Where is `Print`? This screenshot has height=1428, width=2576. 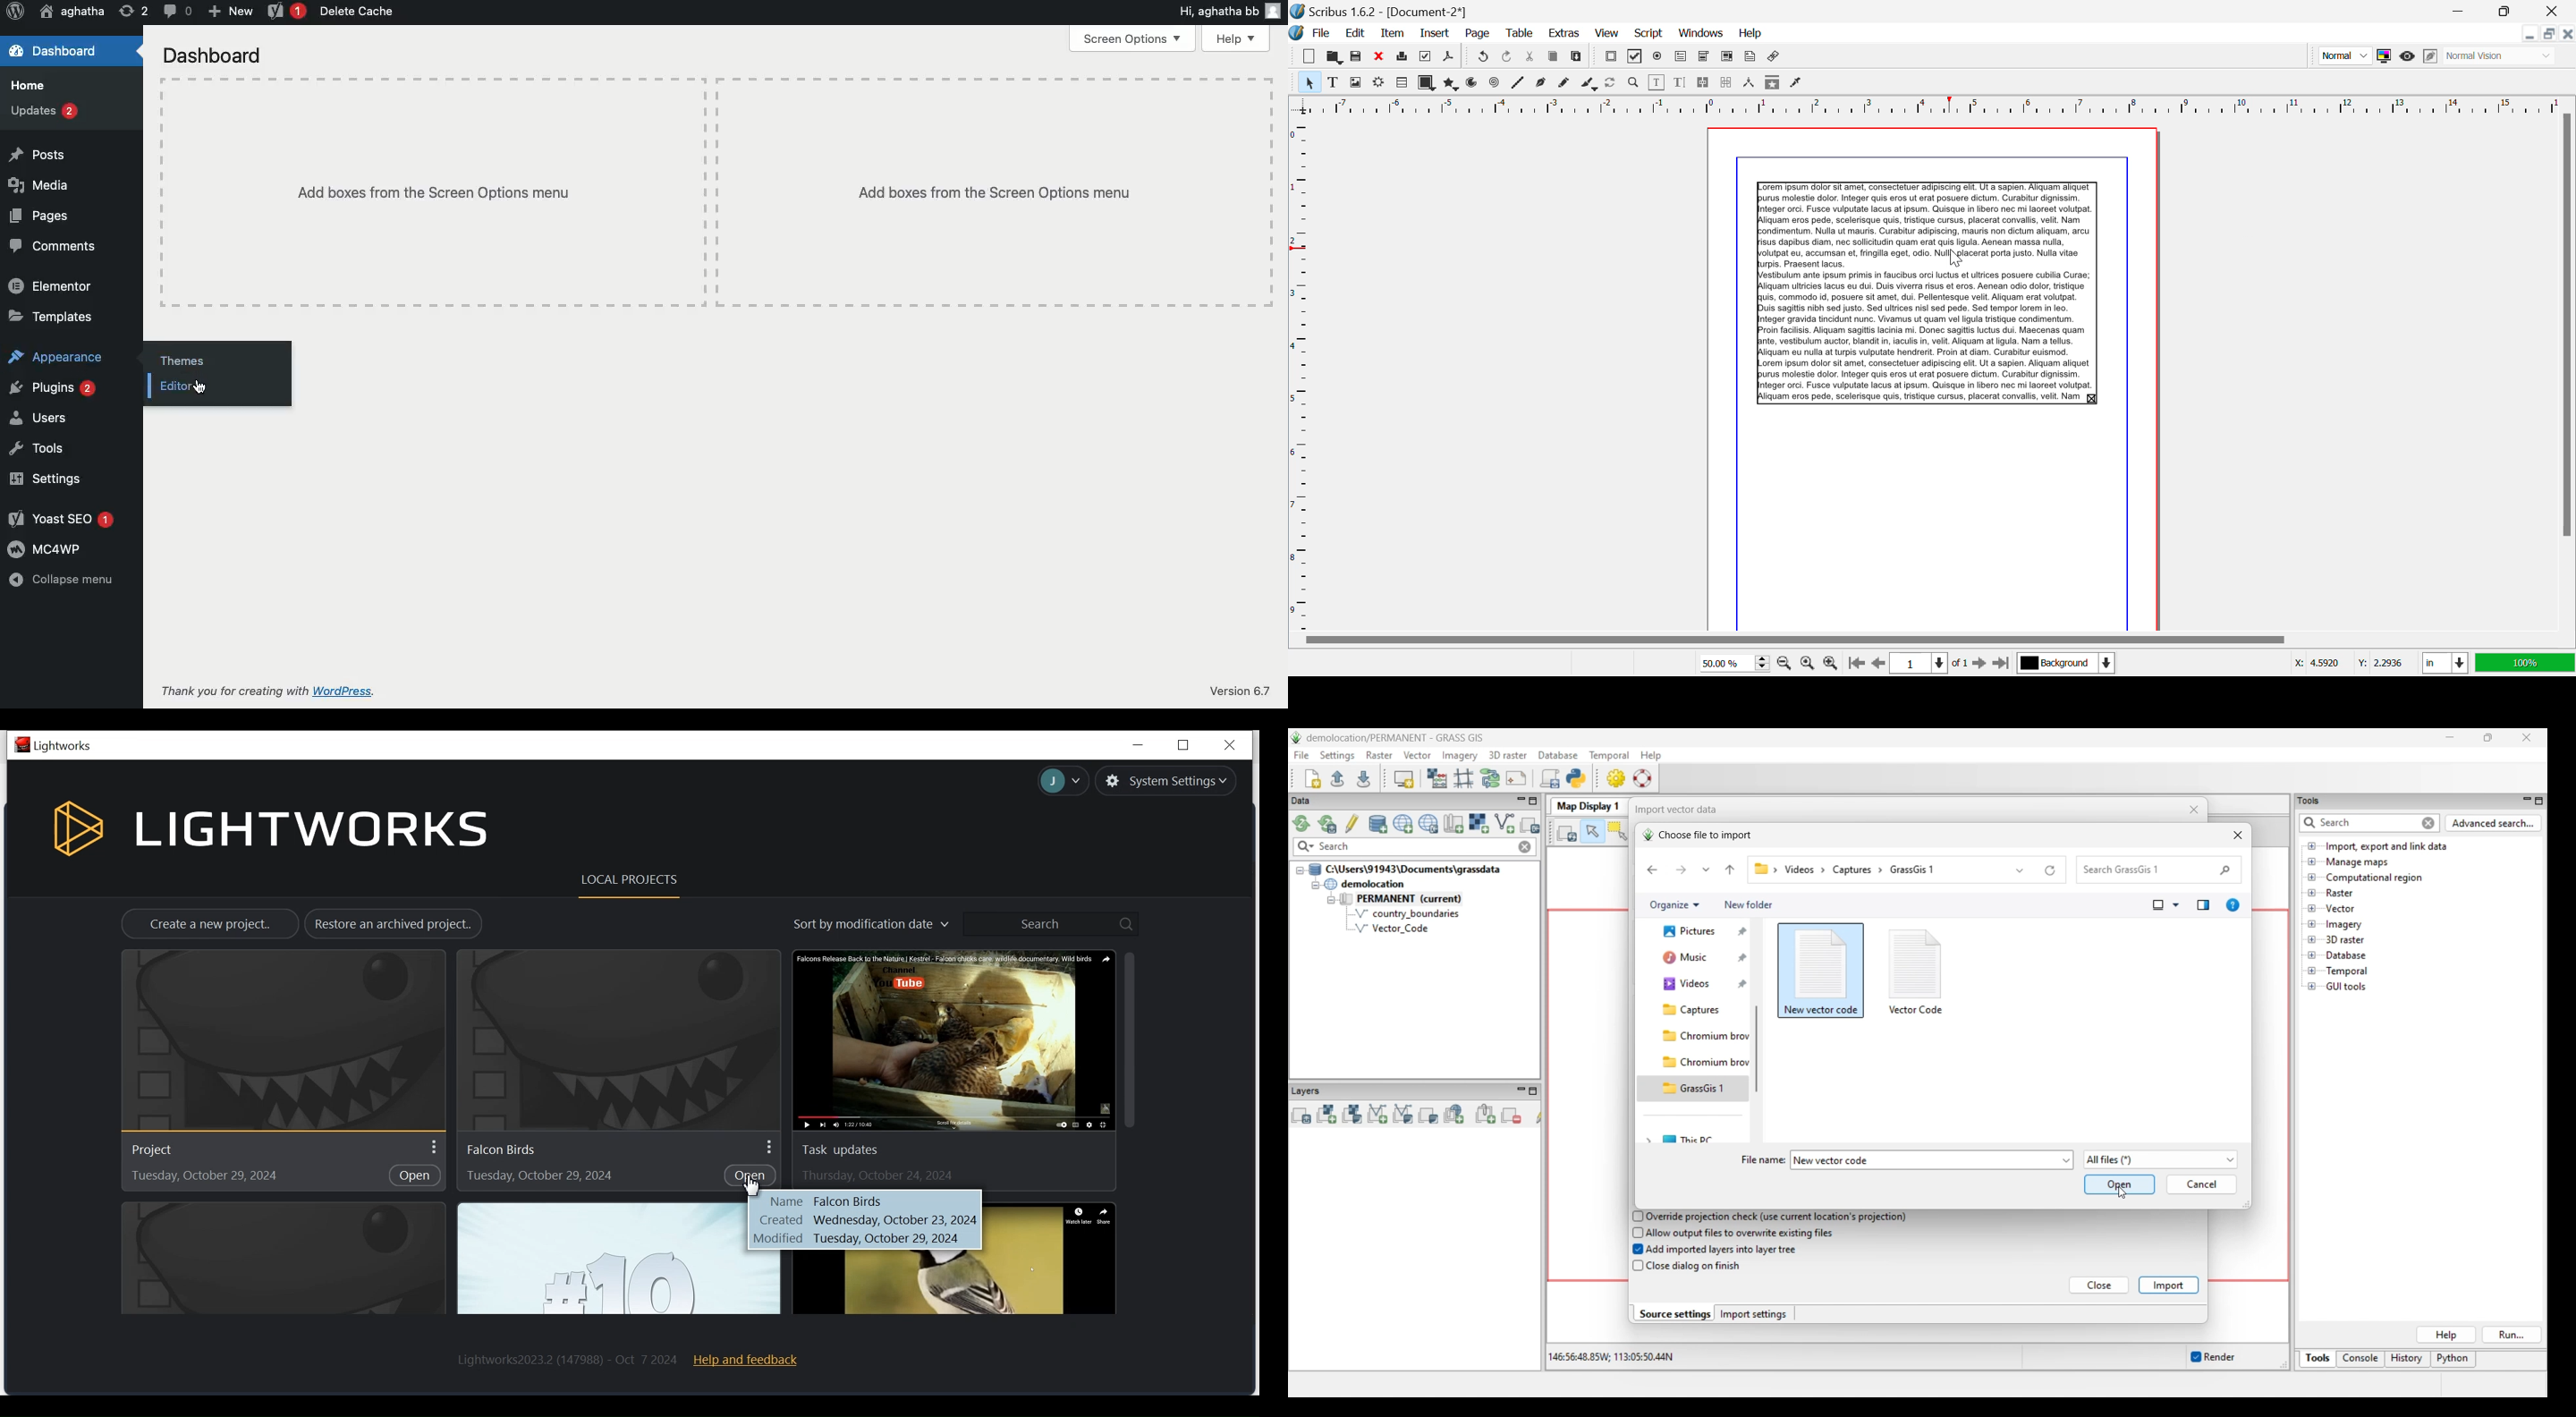
Print is located at coordinates (1403, 56).